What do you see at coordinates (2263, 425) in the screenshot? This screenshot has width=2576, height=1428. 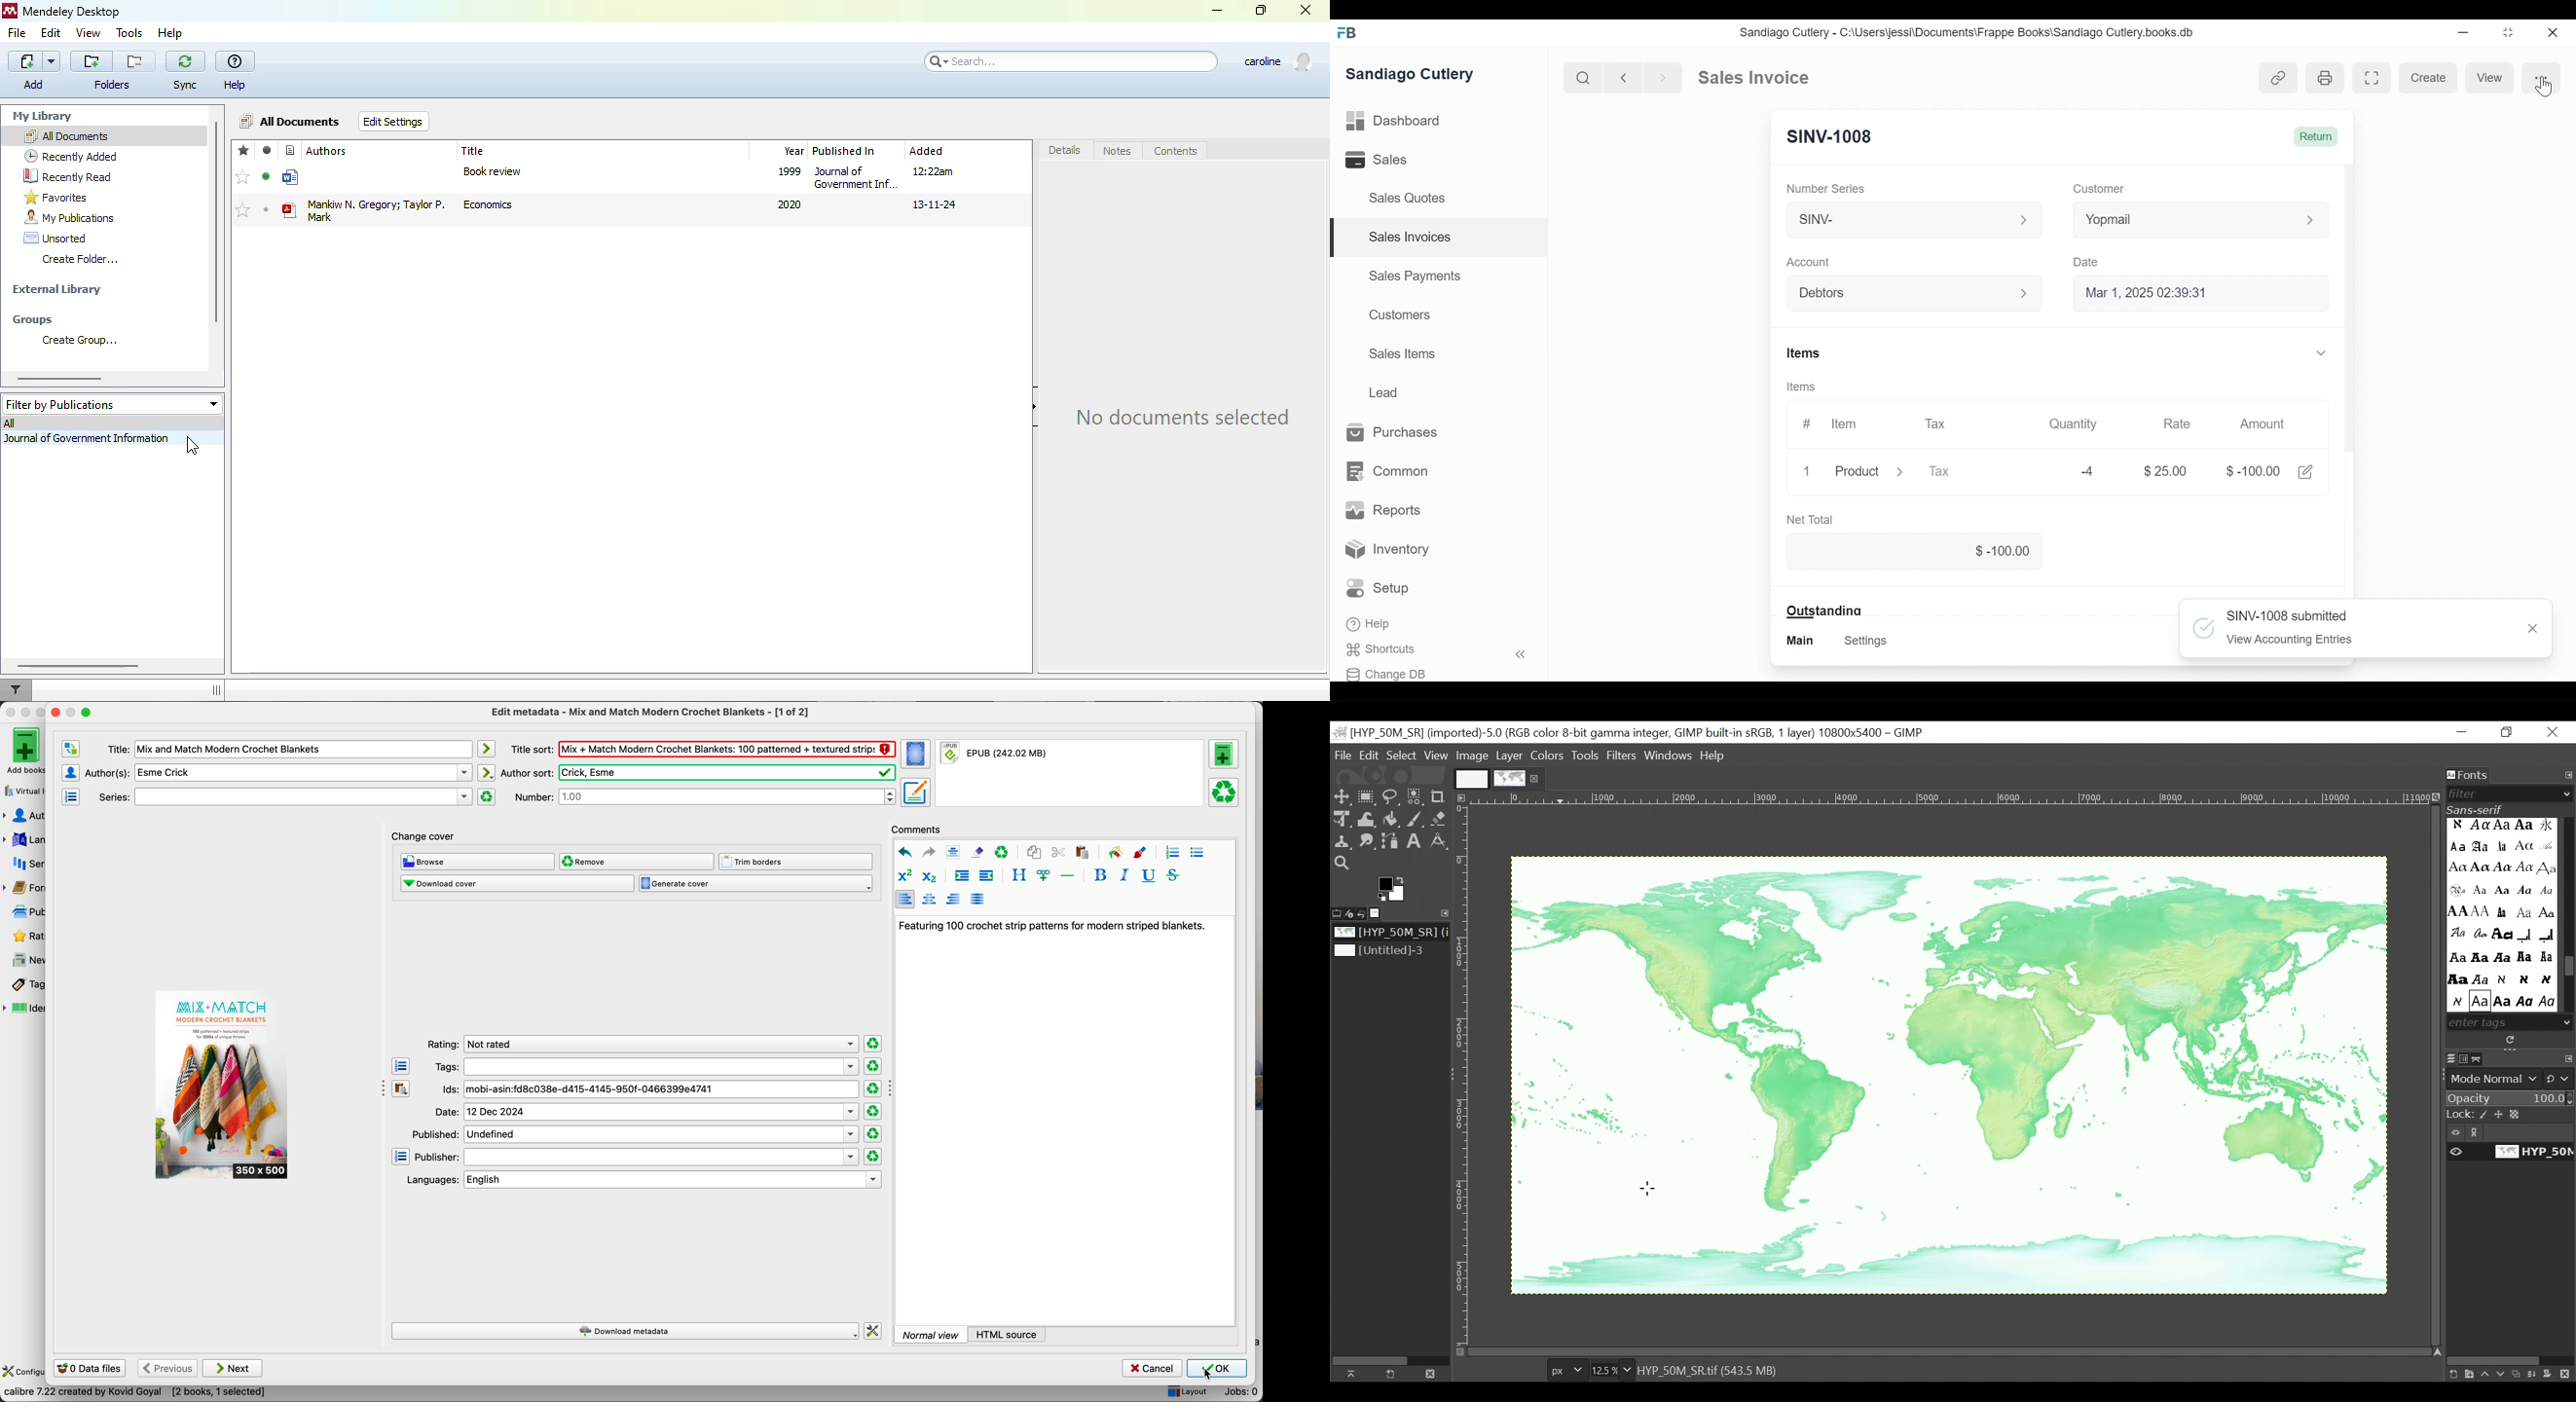 I see `Amount` at bounding box center [2263, 425].